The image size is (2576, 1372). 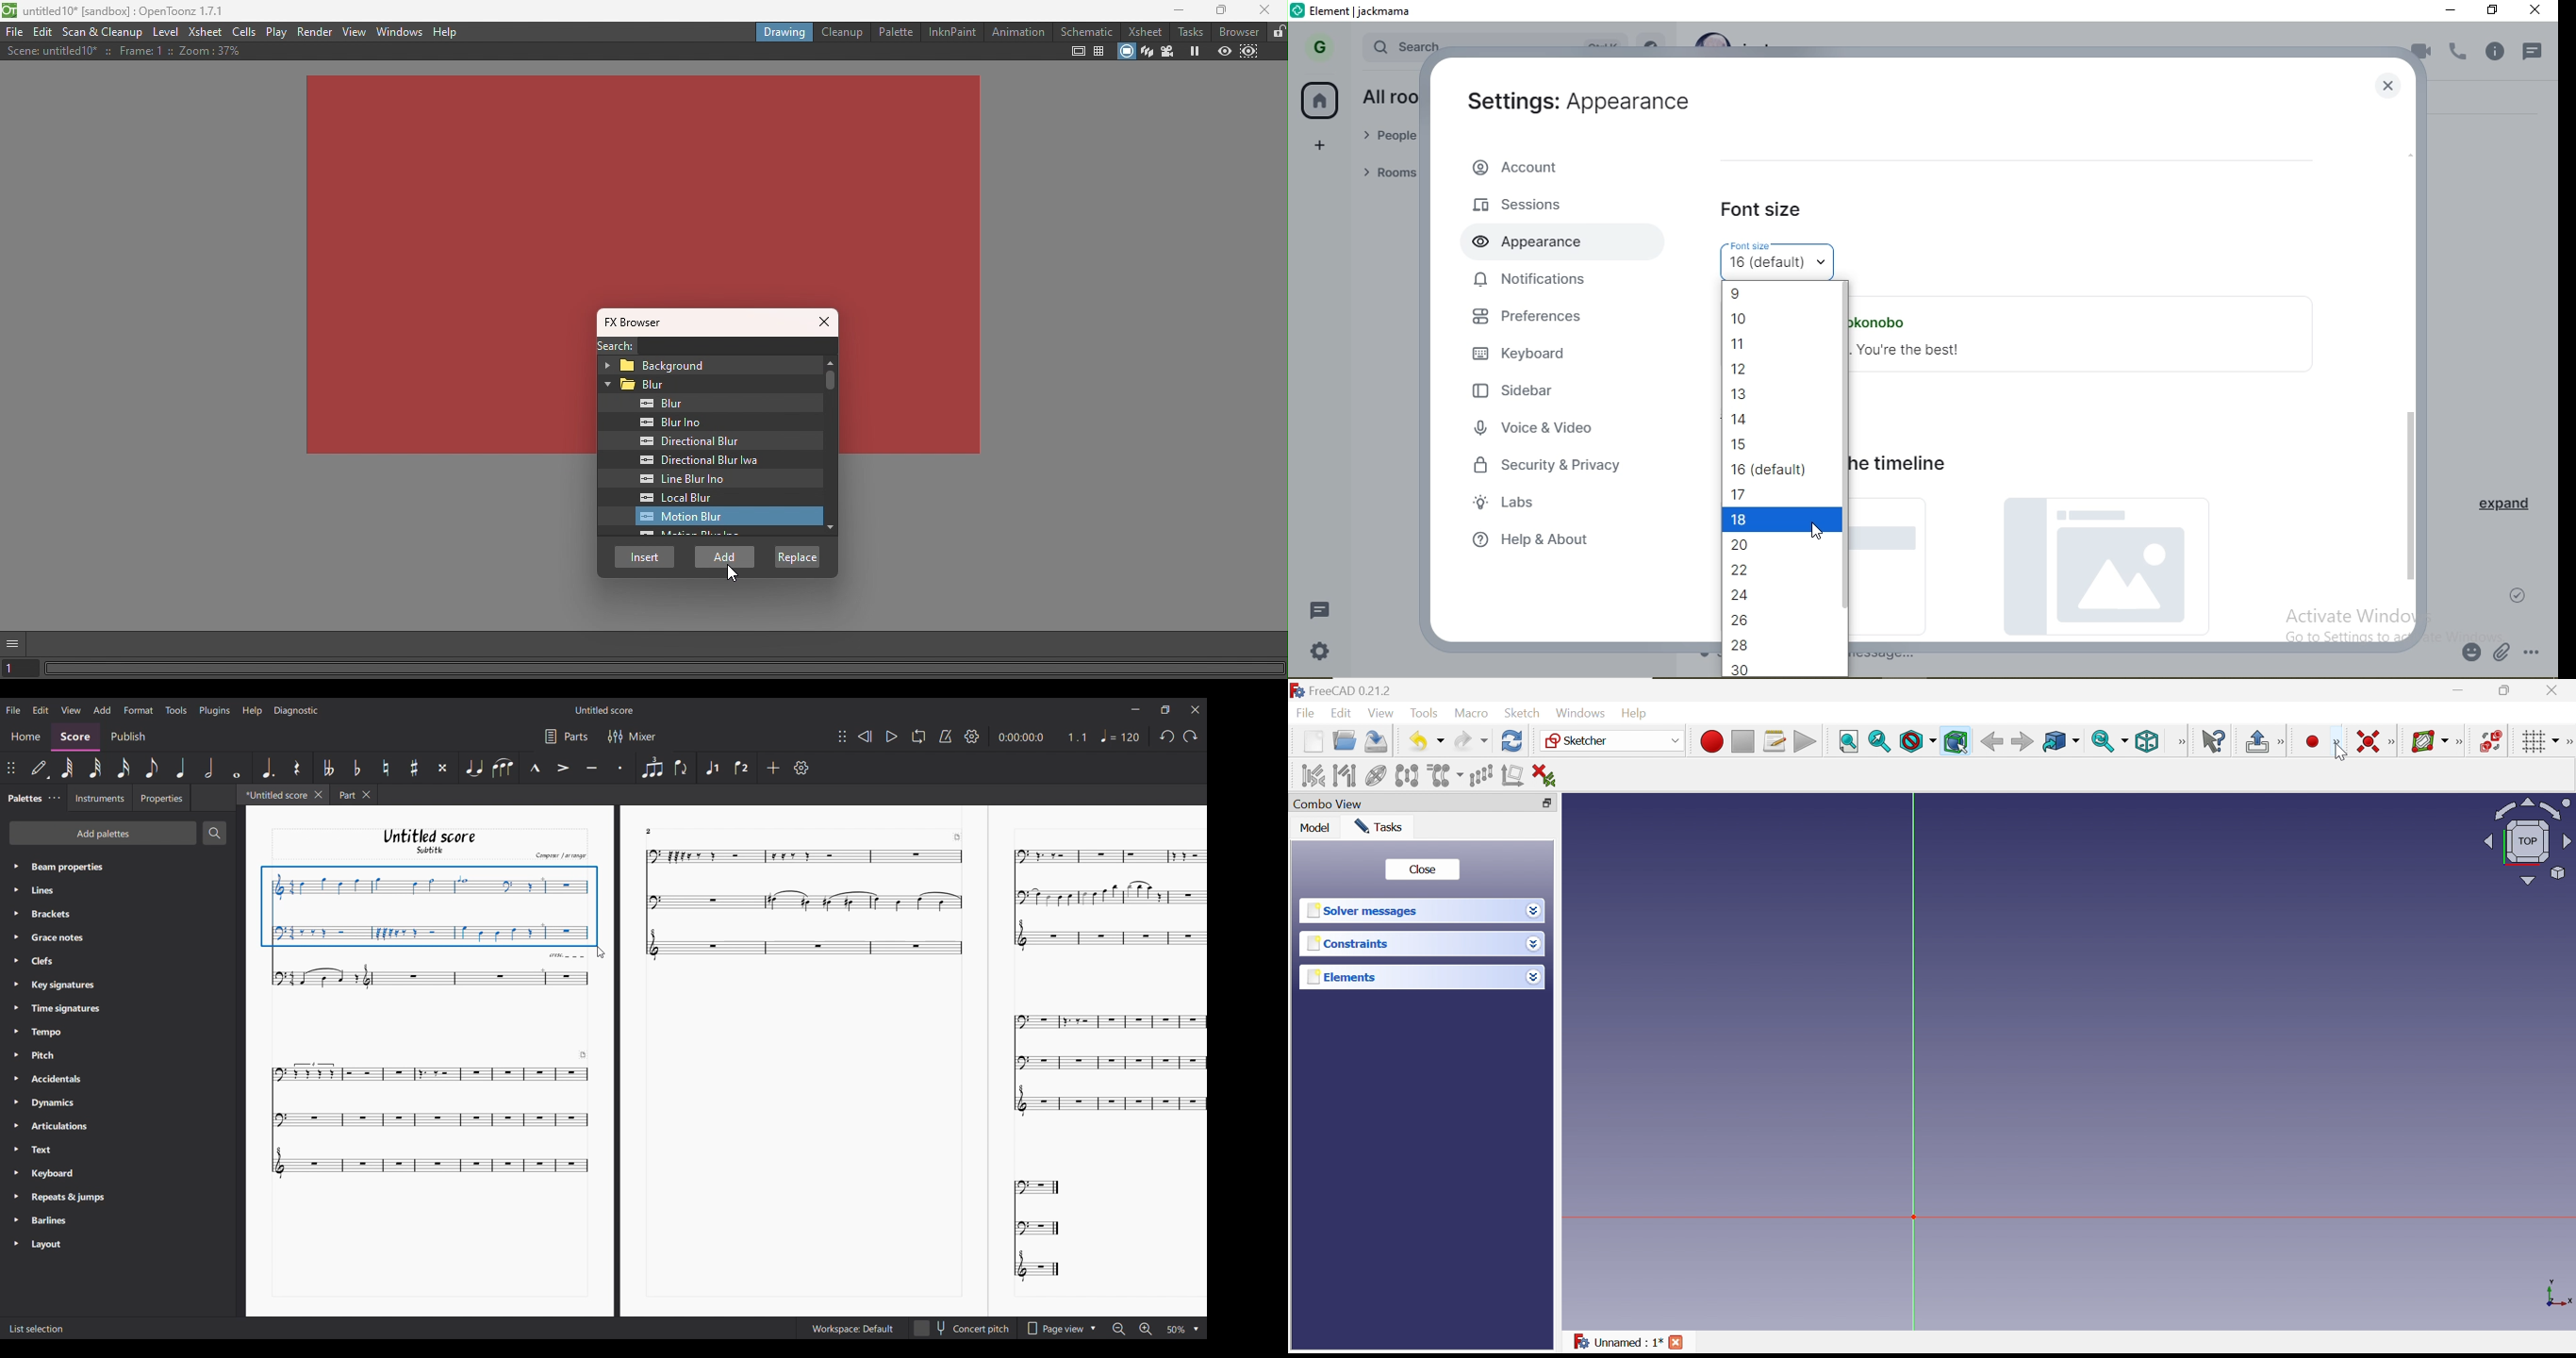 I want to click on Search, so click(x=214, y=833).